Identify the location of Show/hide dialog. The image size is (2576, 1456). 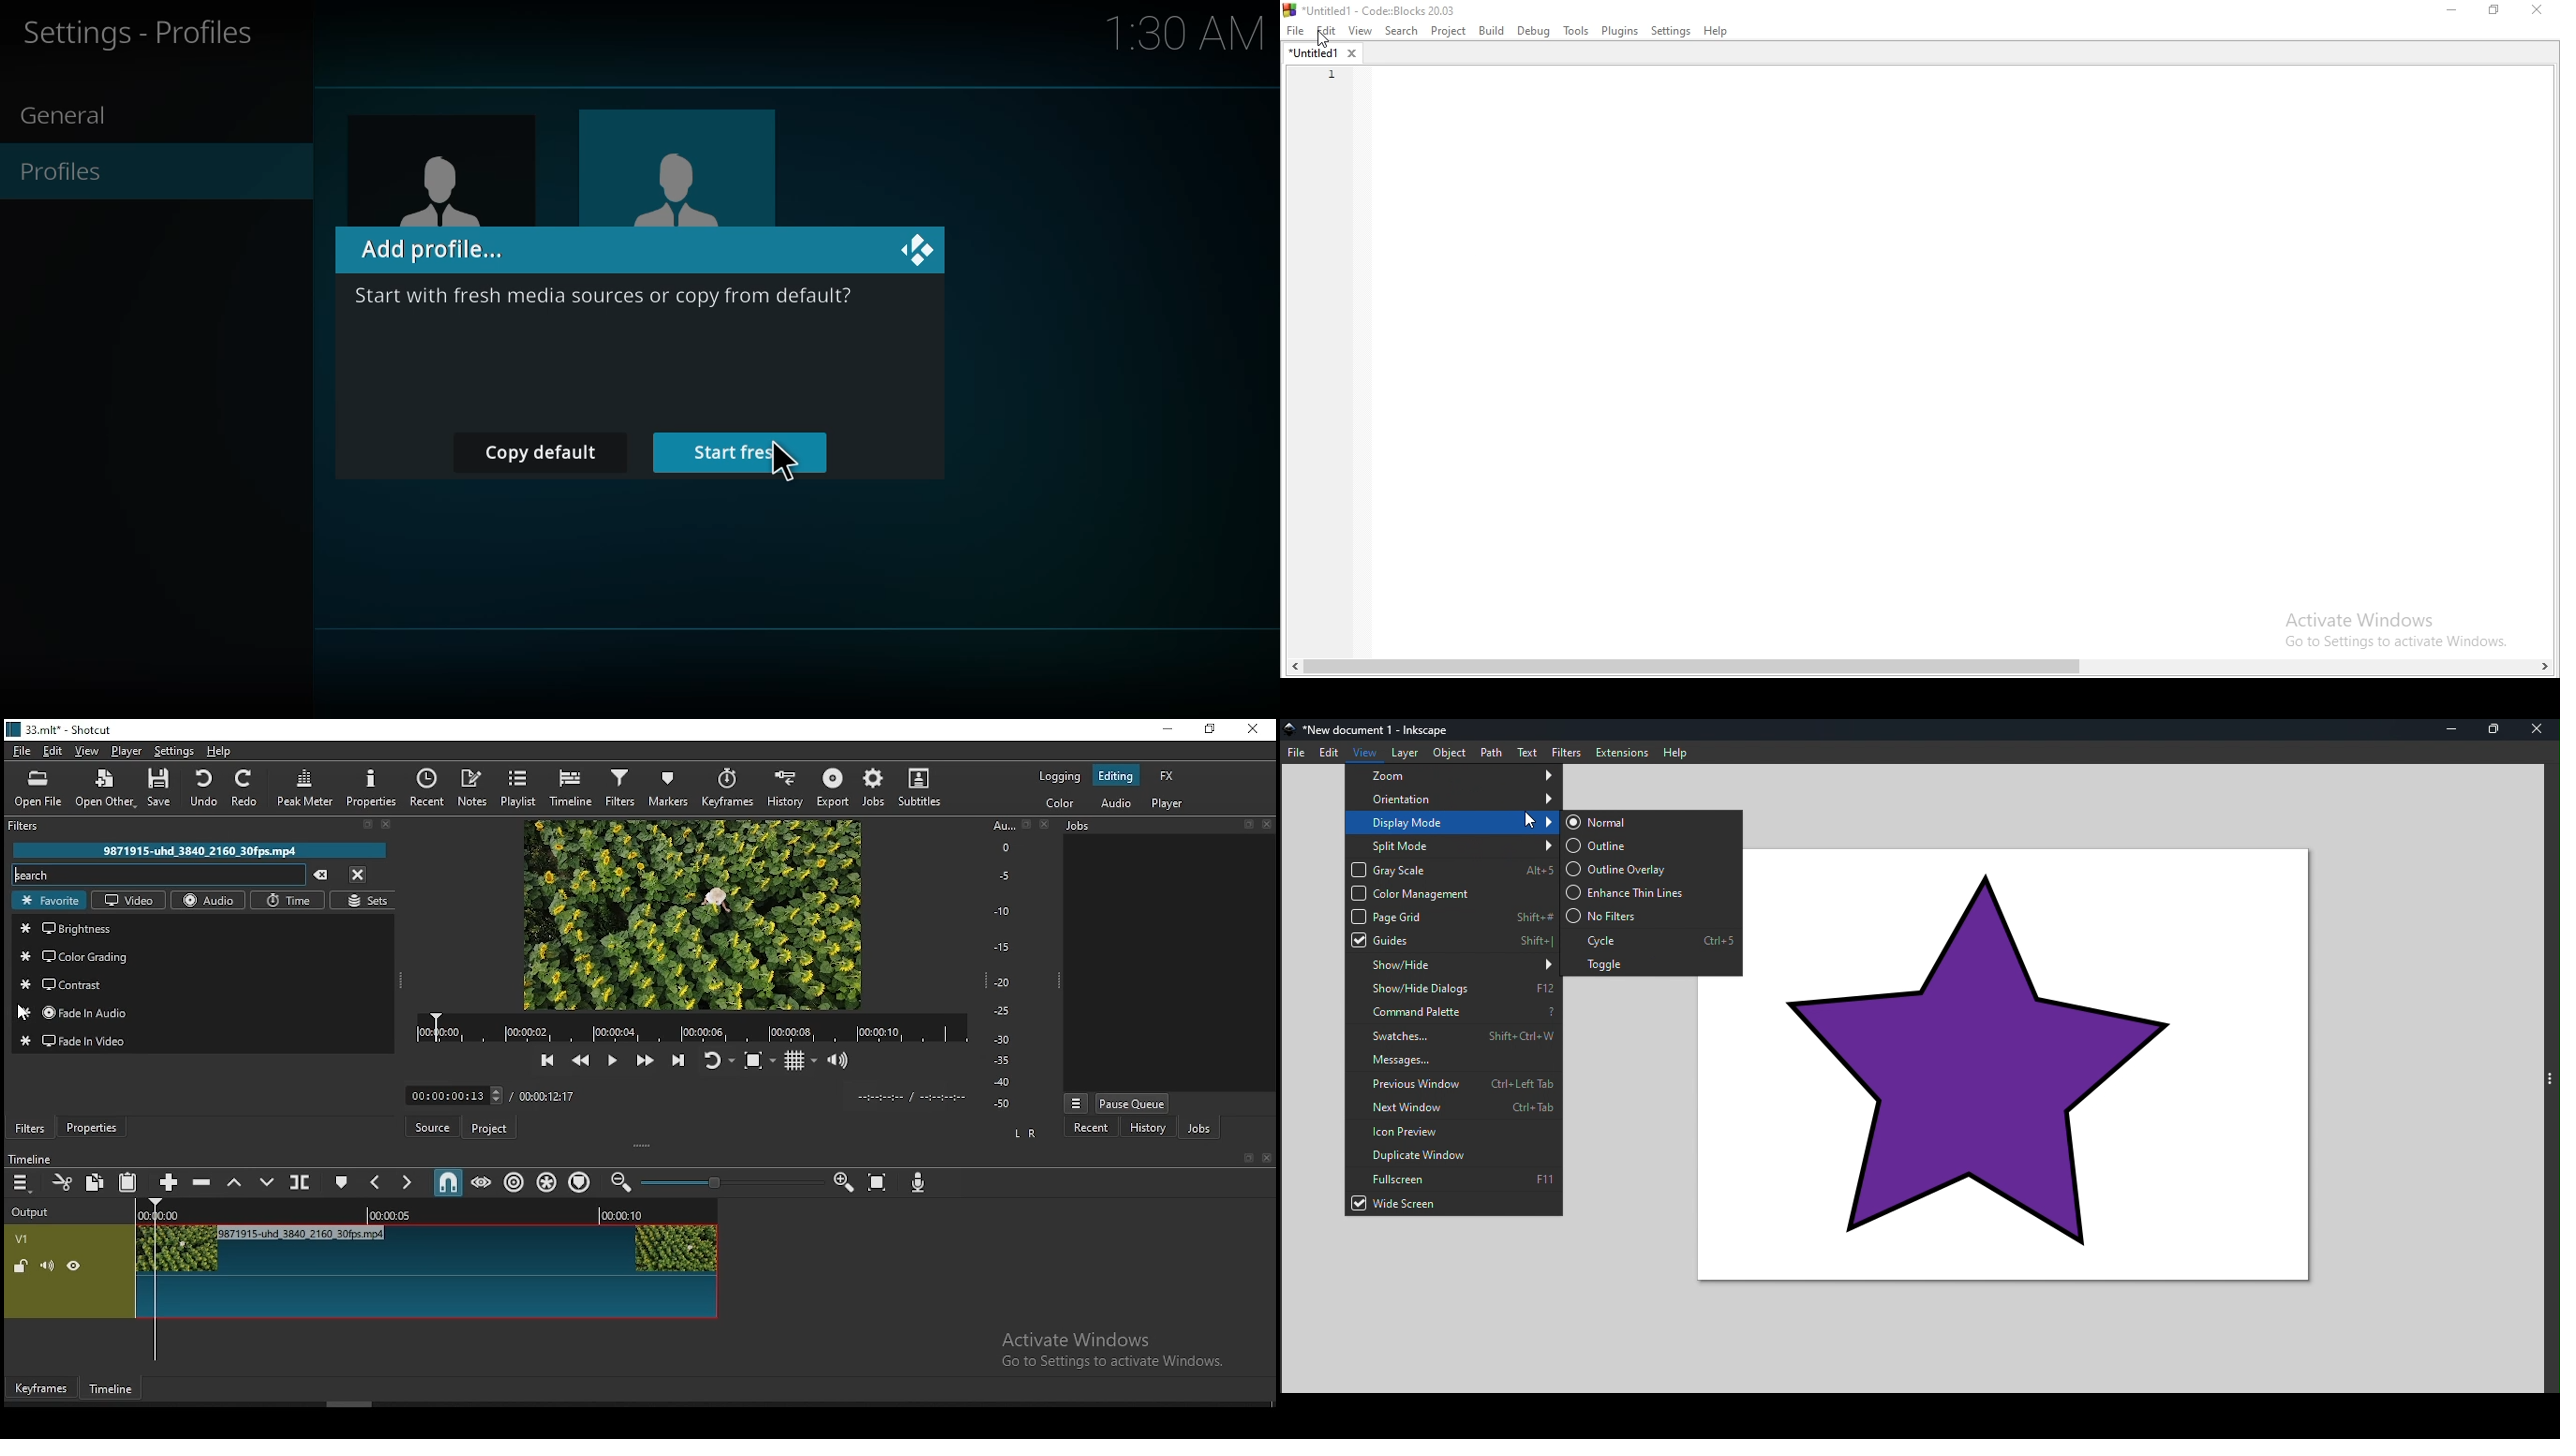
(1454, 987).